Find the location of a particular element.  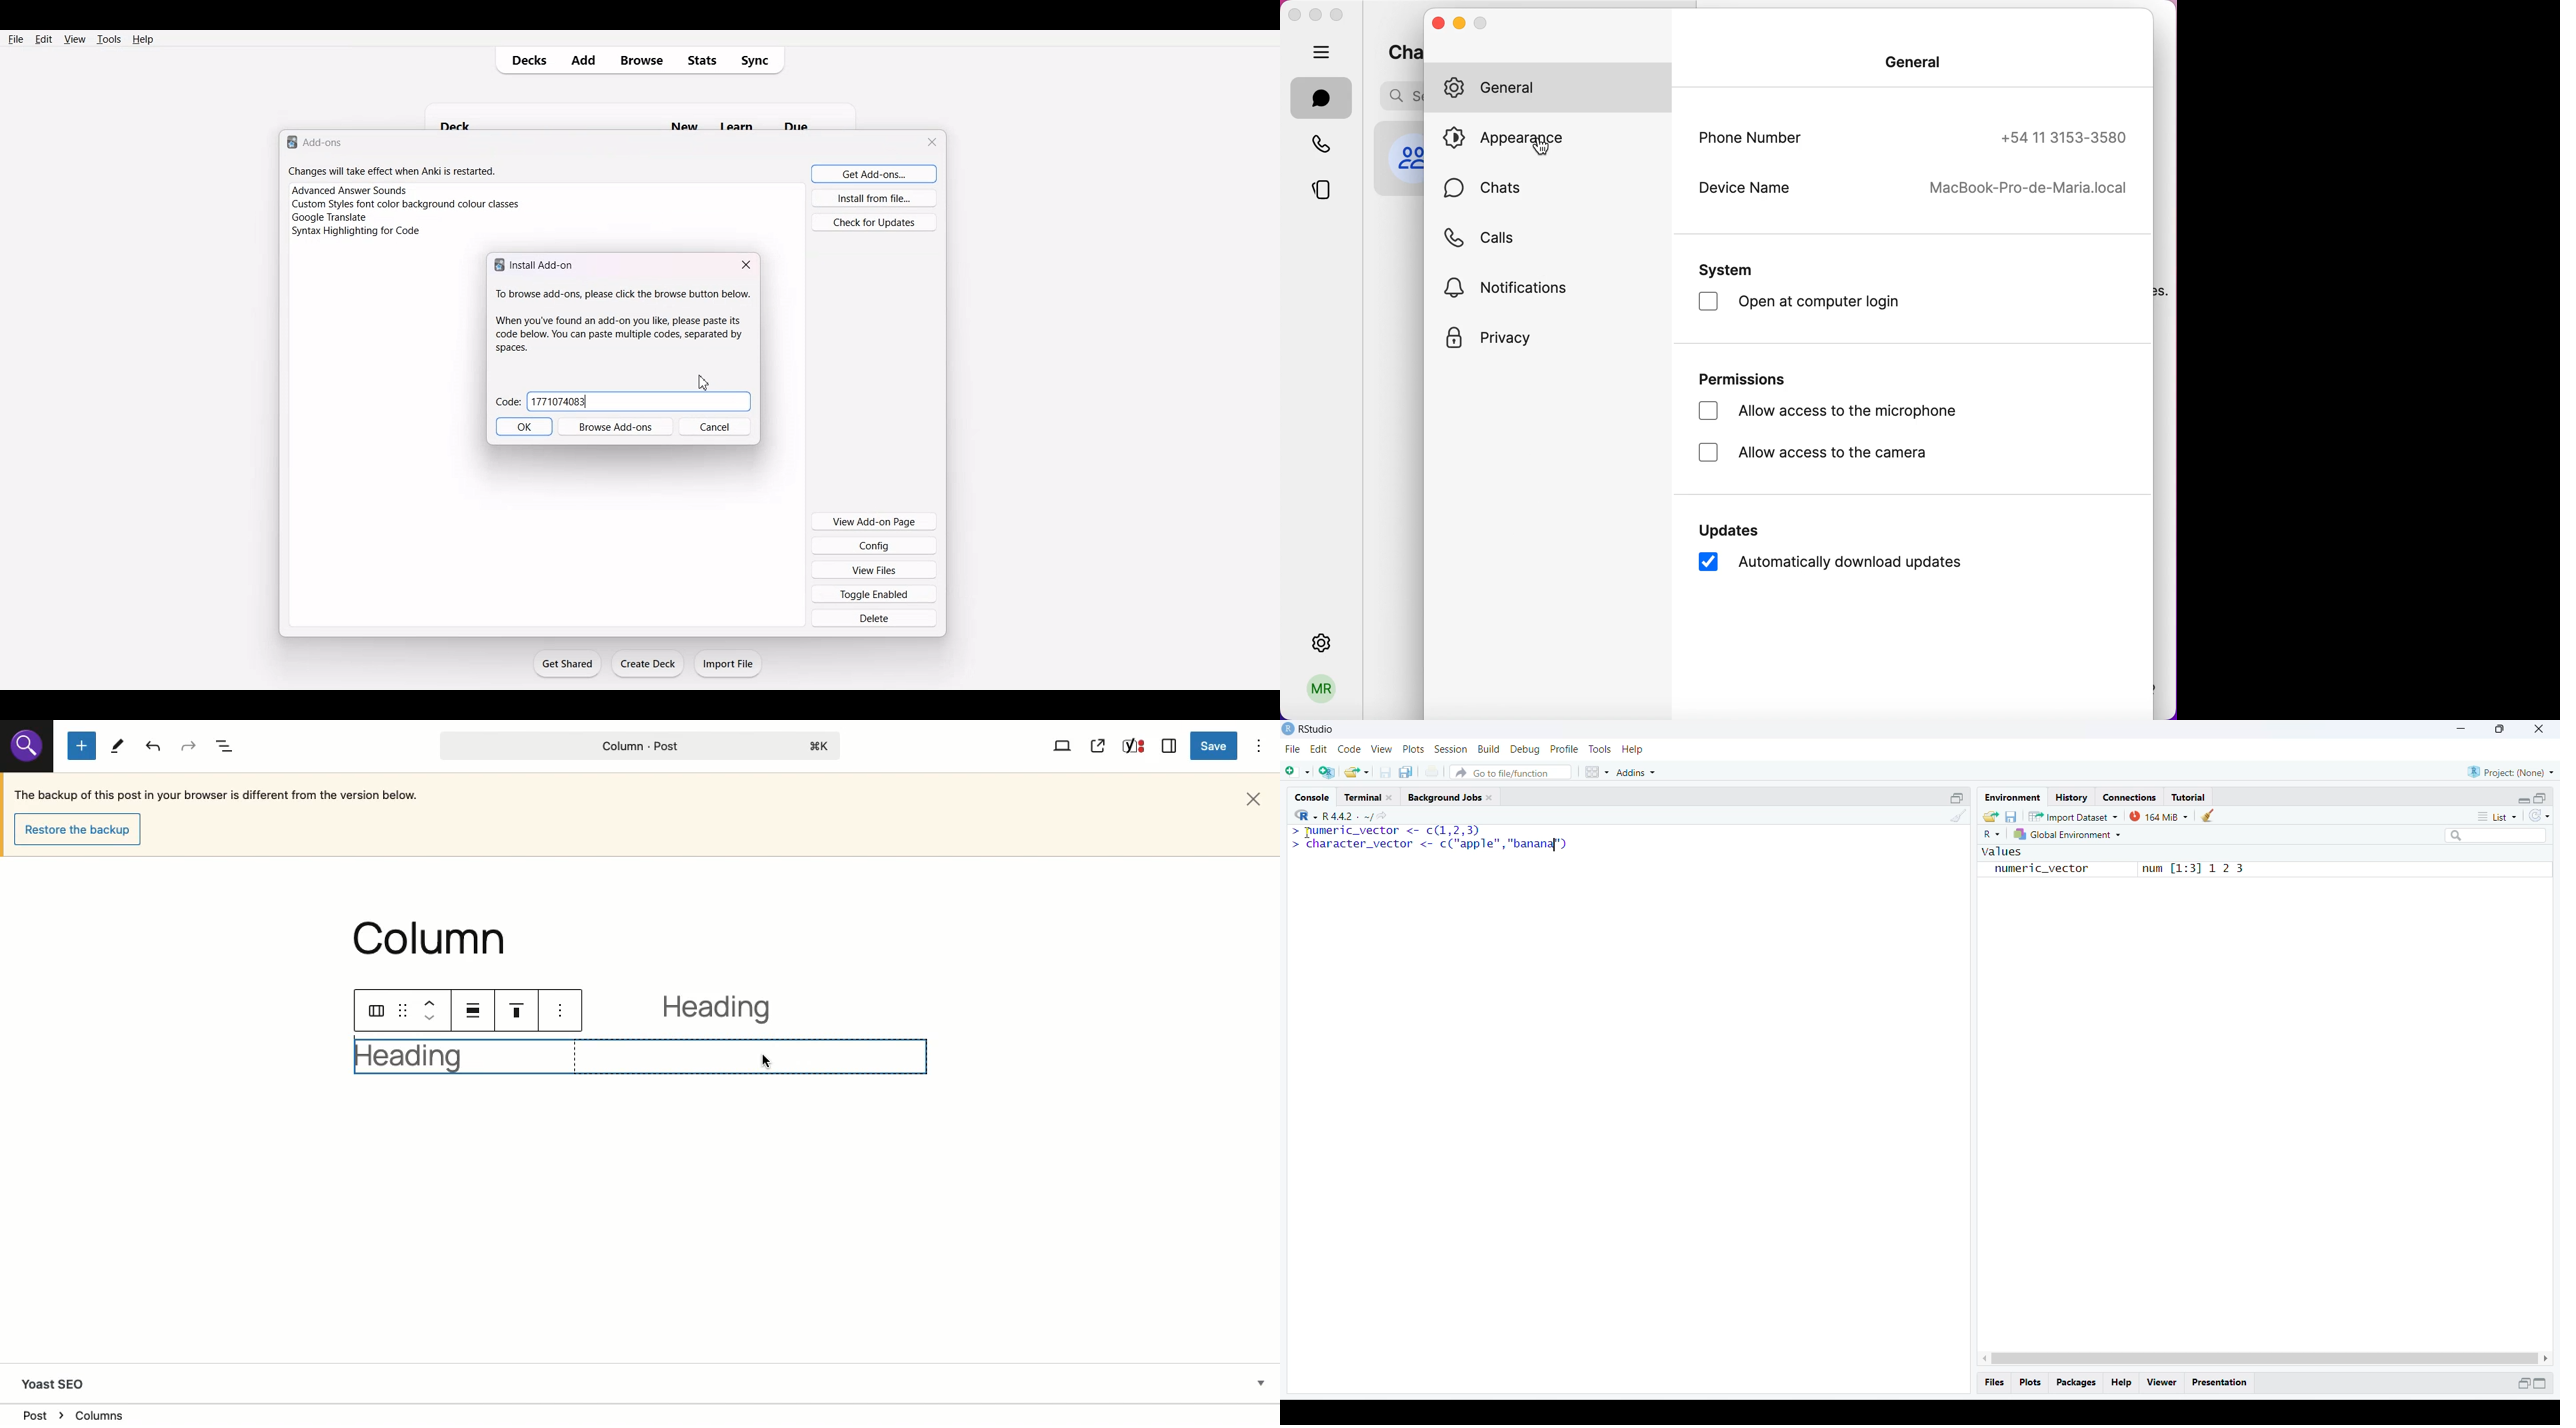

Column is located at coordinates (466, 1056).